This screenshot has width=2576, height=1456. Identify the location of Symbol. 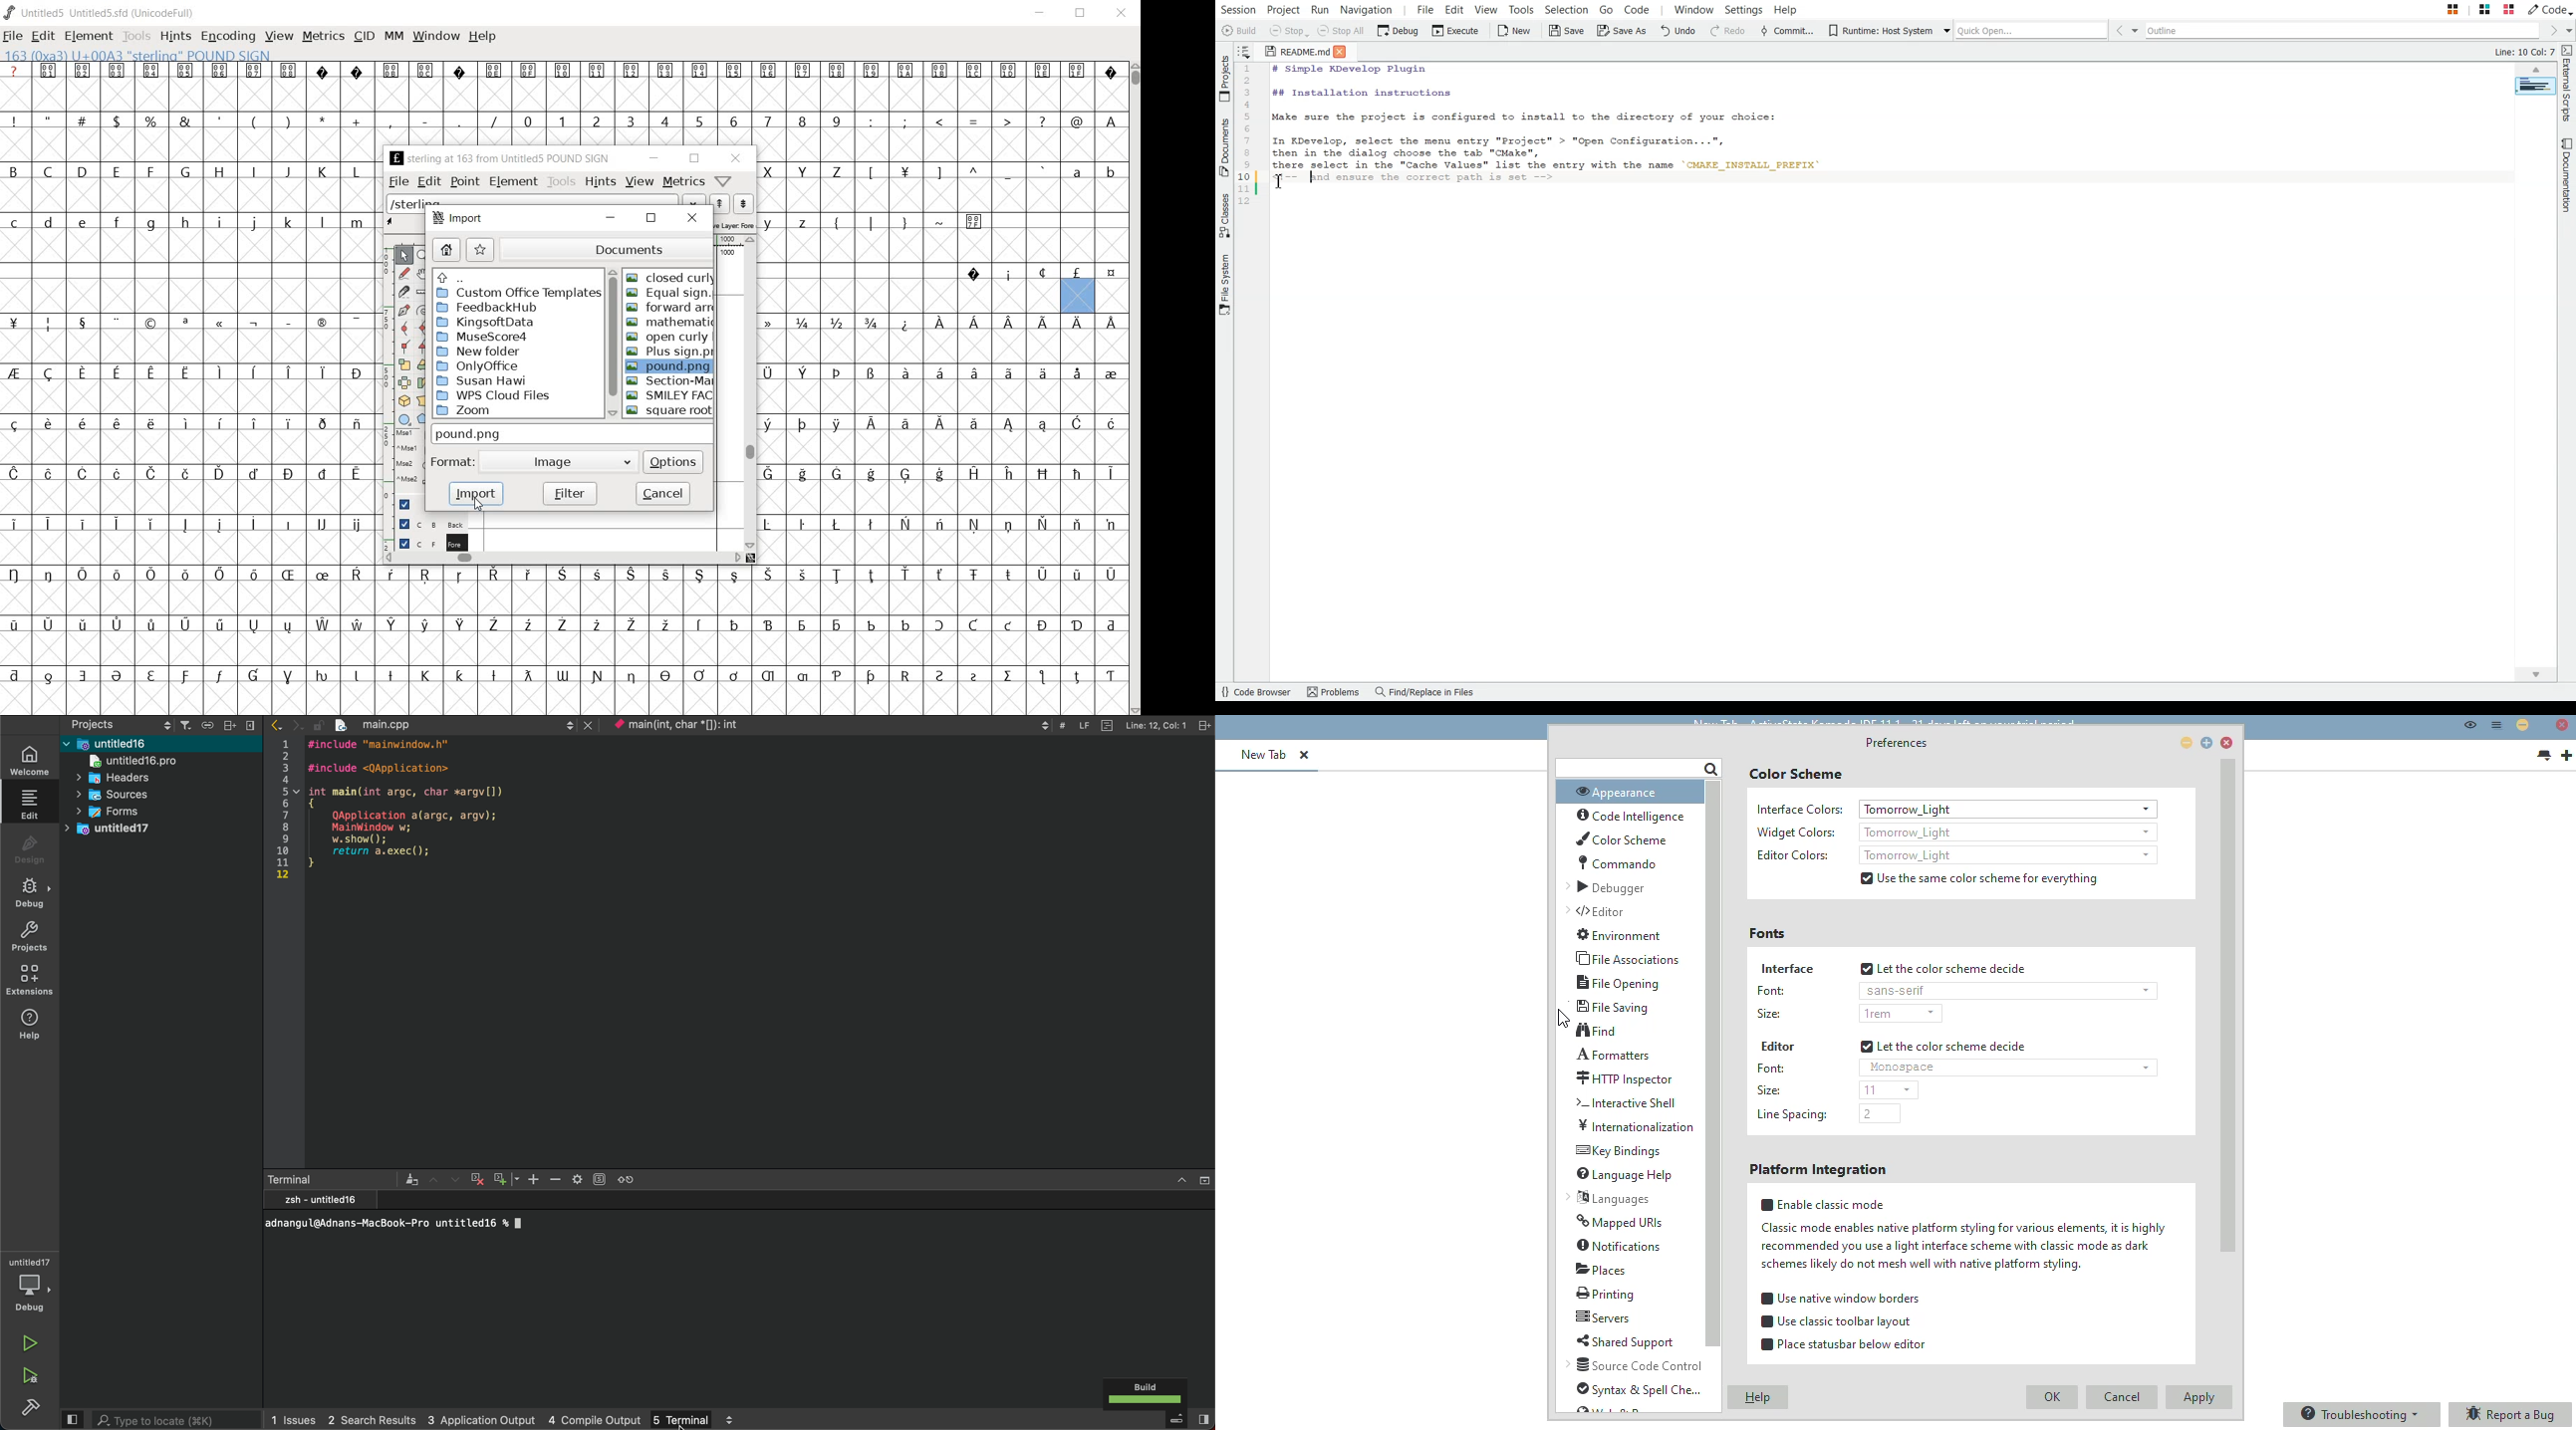
(1077, 525).